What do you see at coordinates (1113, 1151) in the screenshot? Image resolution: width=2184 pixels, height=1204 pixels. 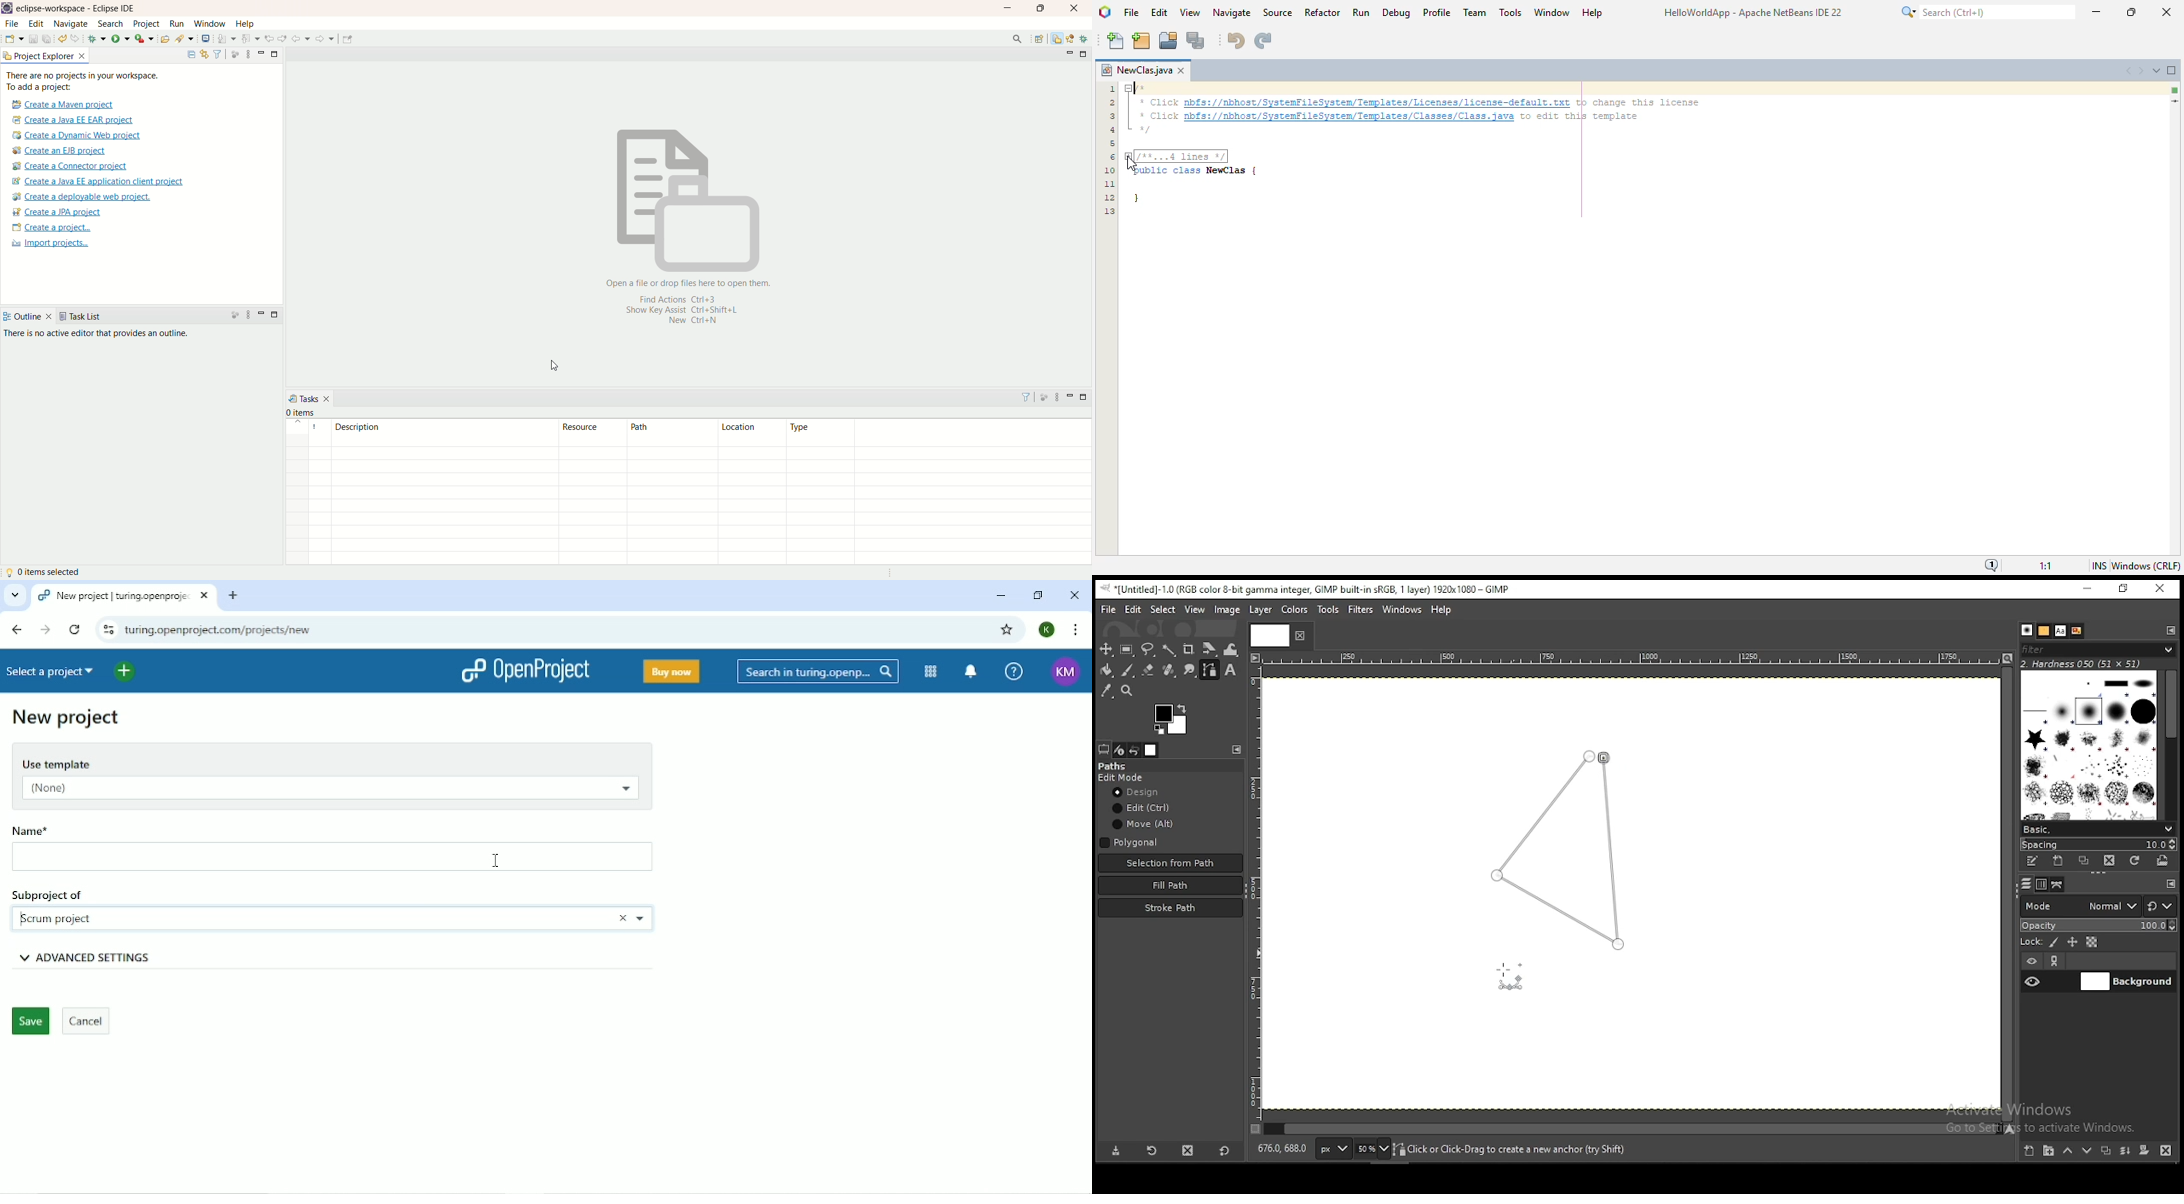 I see `save tool preset` at bounding box center [1113, 1151].